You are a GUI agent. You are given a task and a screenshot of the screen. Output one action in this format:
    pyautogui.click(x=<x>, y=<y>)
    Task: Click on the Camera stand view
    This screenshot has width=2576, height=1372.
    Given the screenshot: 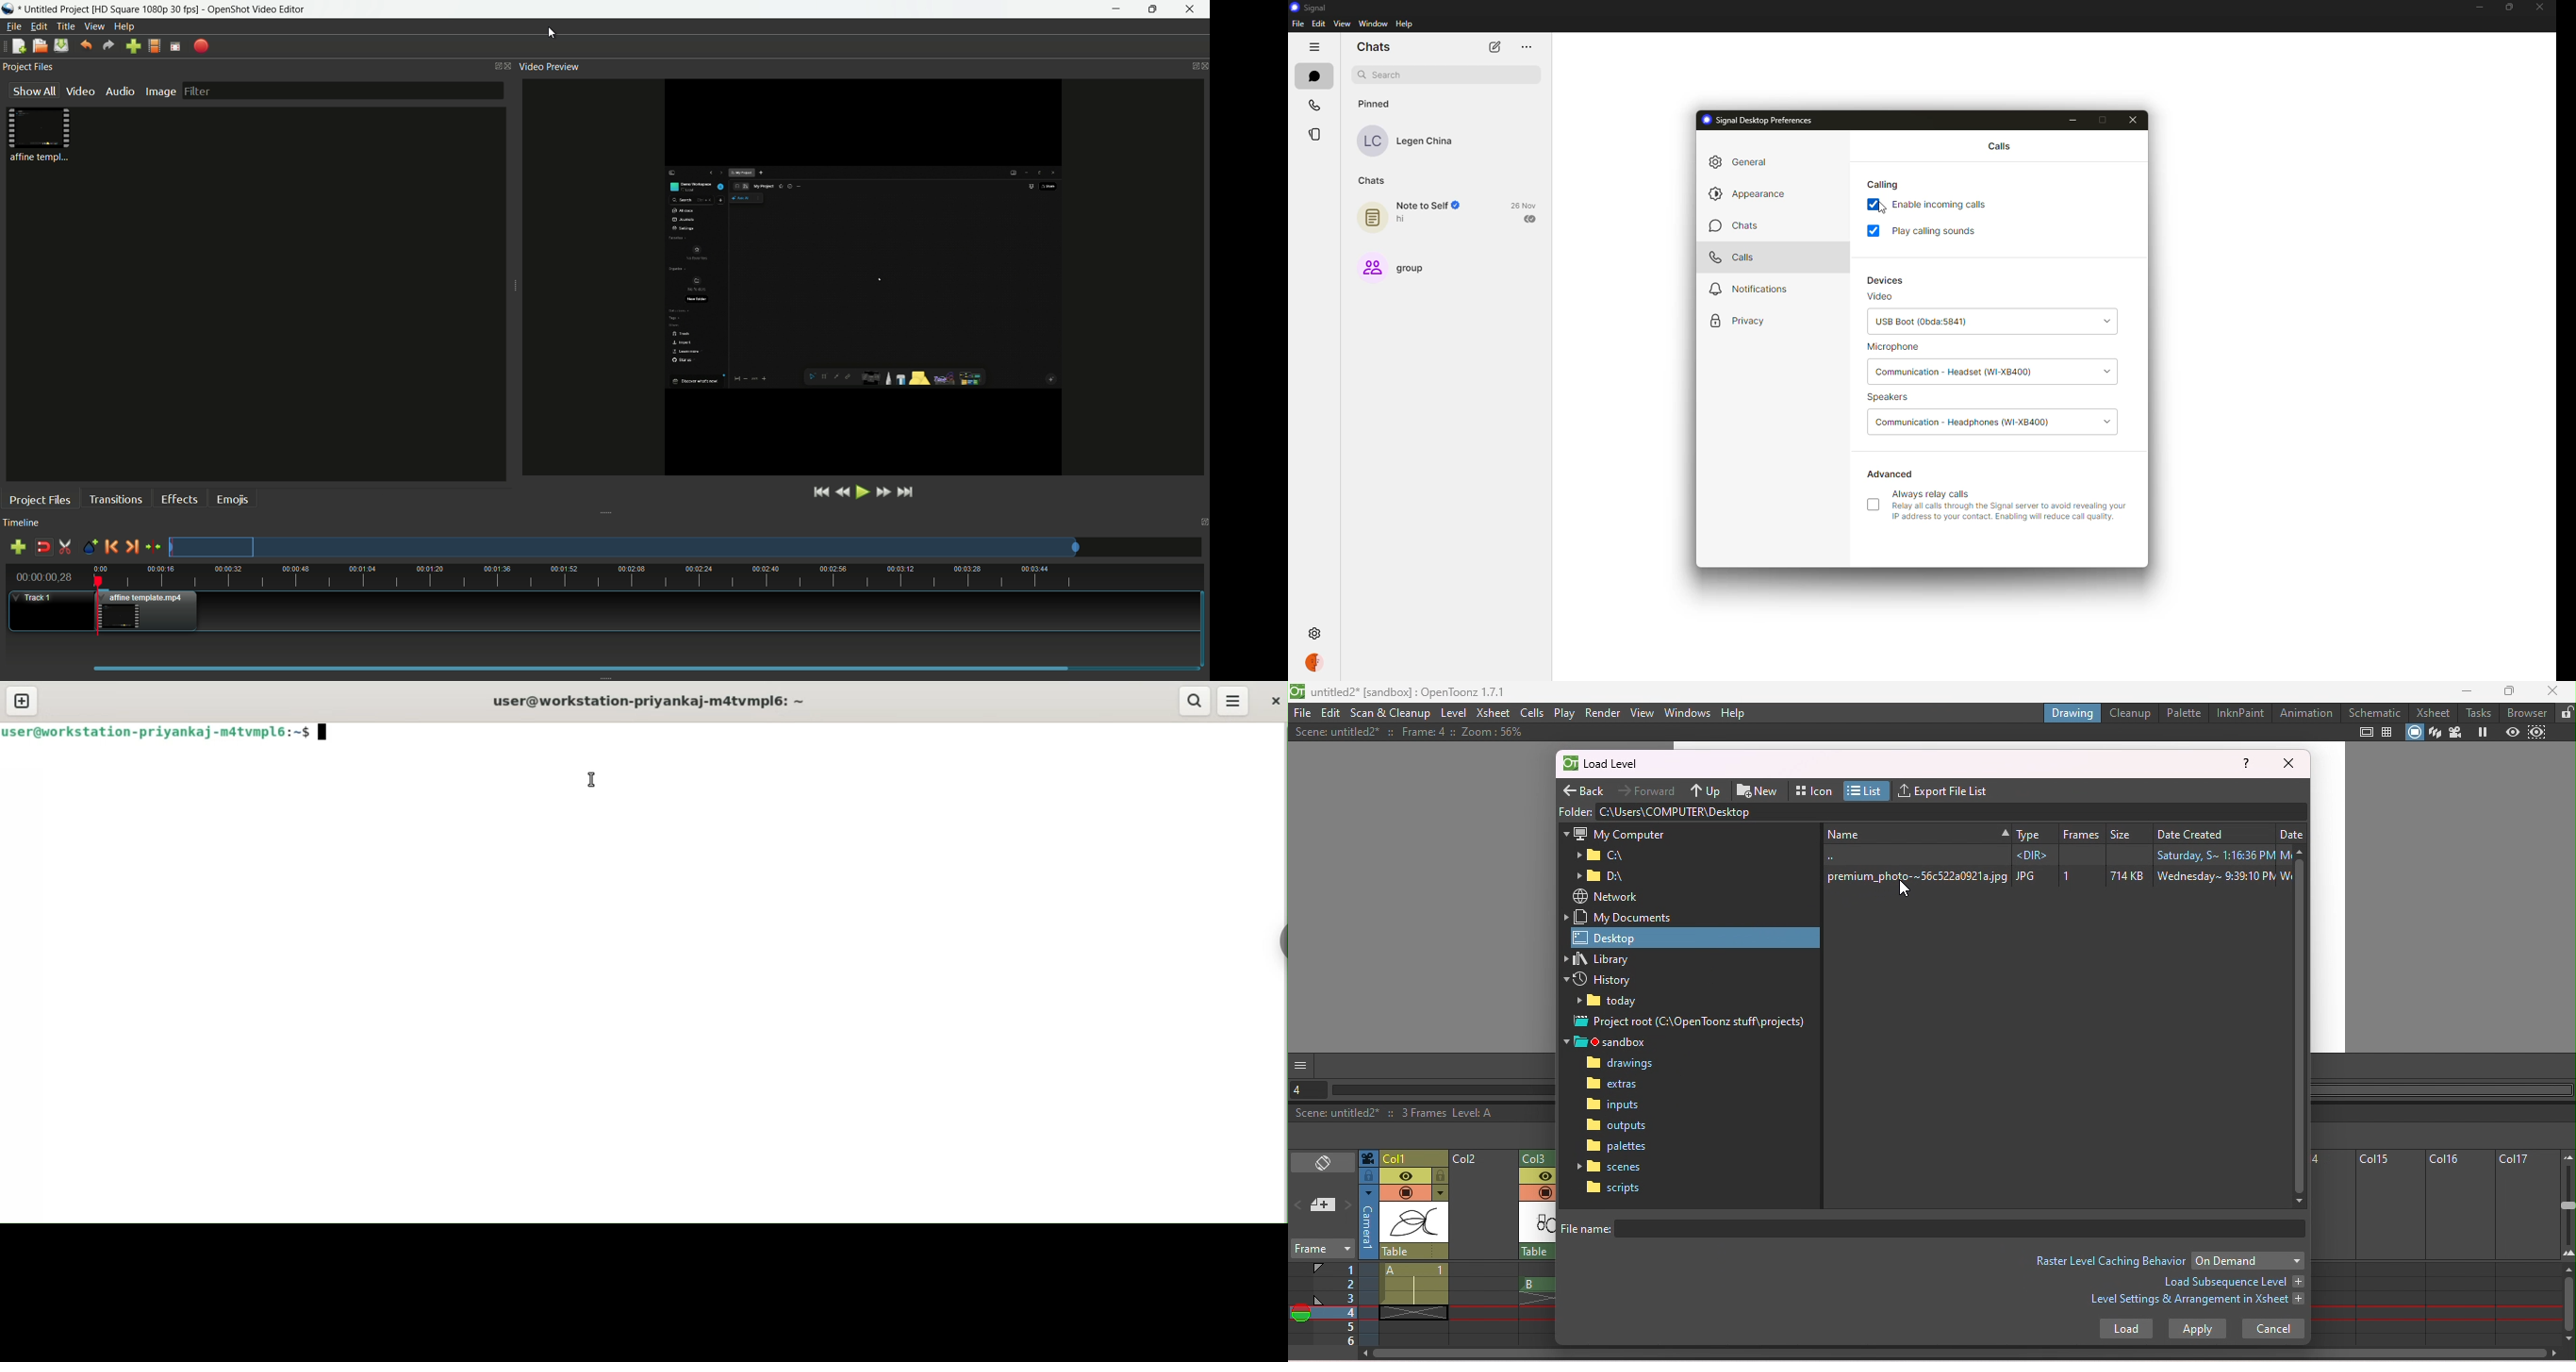 What is the action you would take?
    pyautogui.click(x=2416, y=733)
    